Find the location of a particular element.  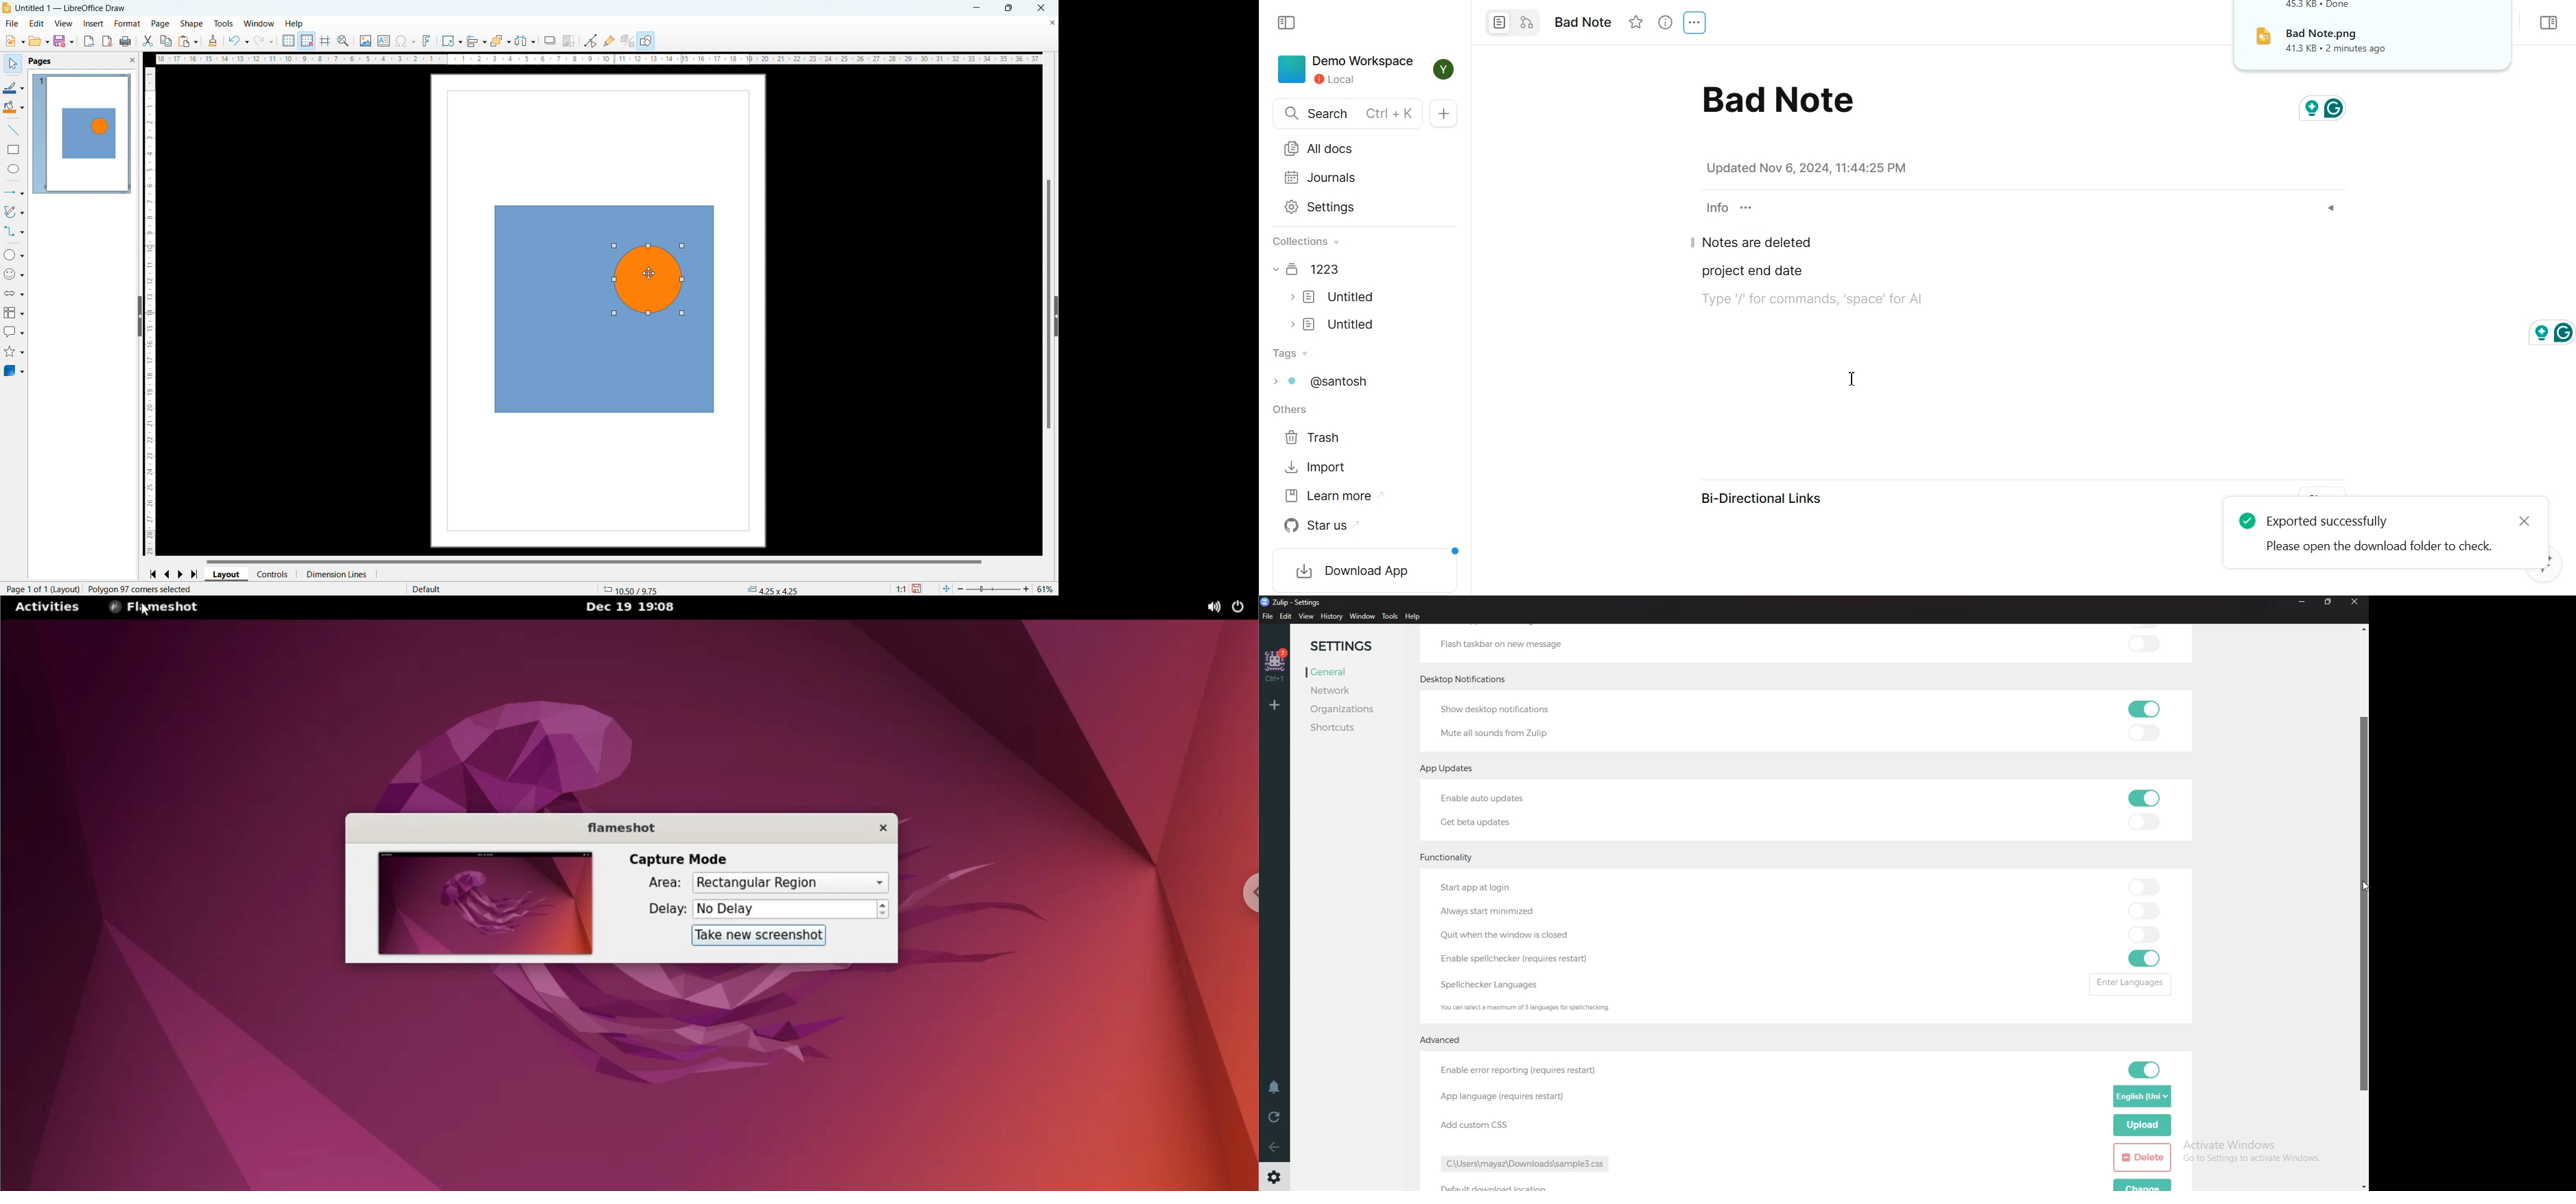

show extrusions is located at coordinates (628, 41).